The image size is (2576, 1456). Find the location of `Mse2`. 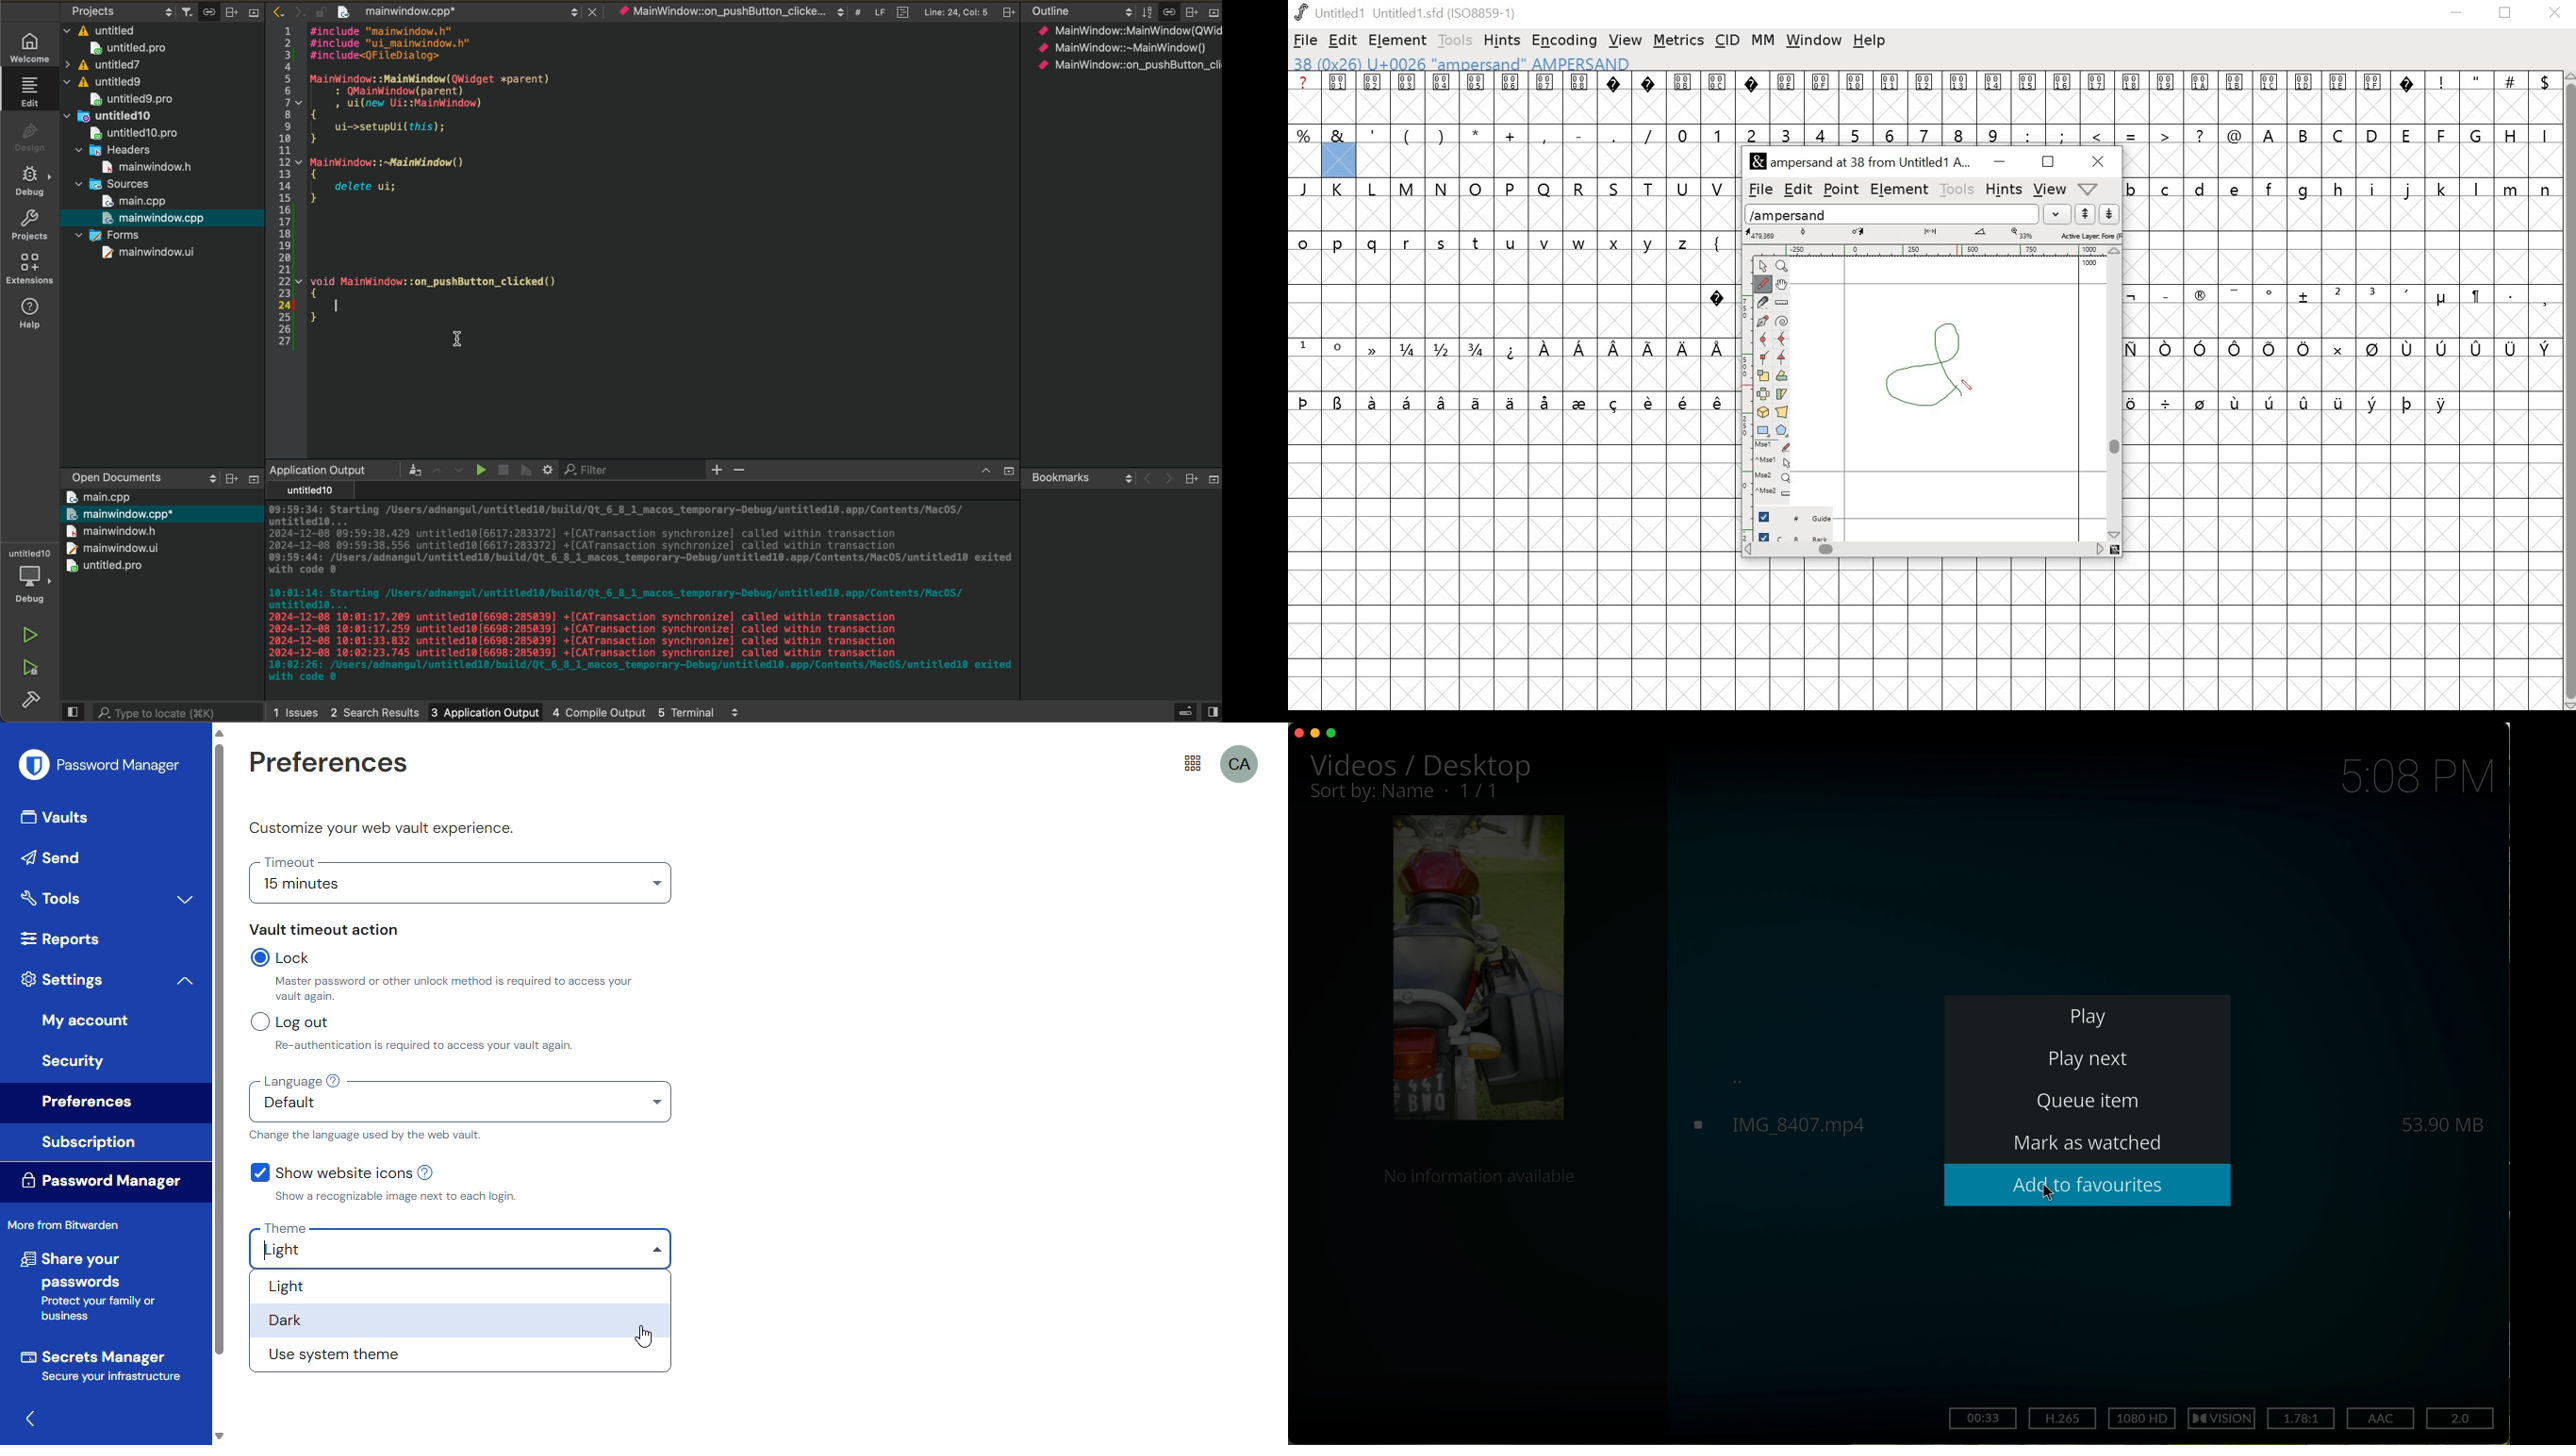

Mse2 is located at coordinates (1774, 477).